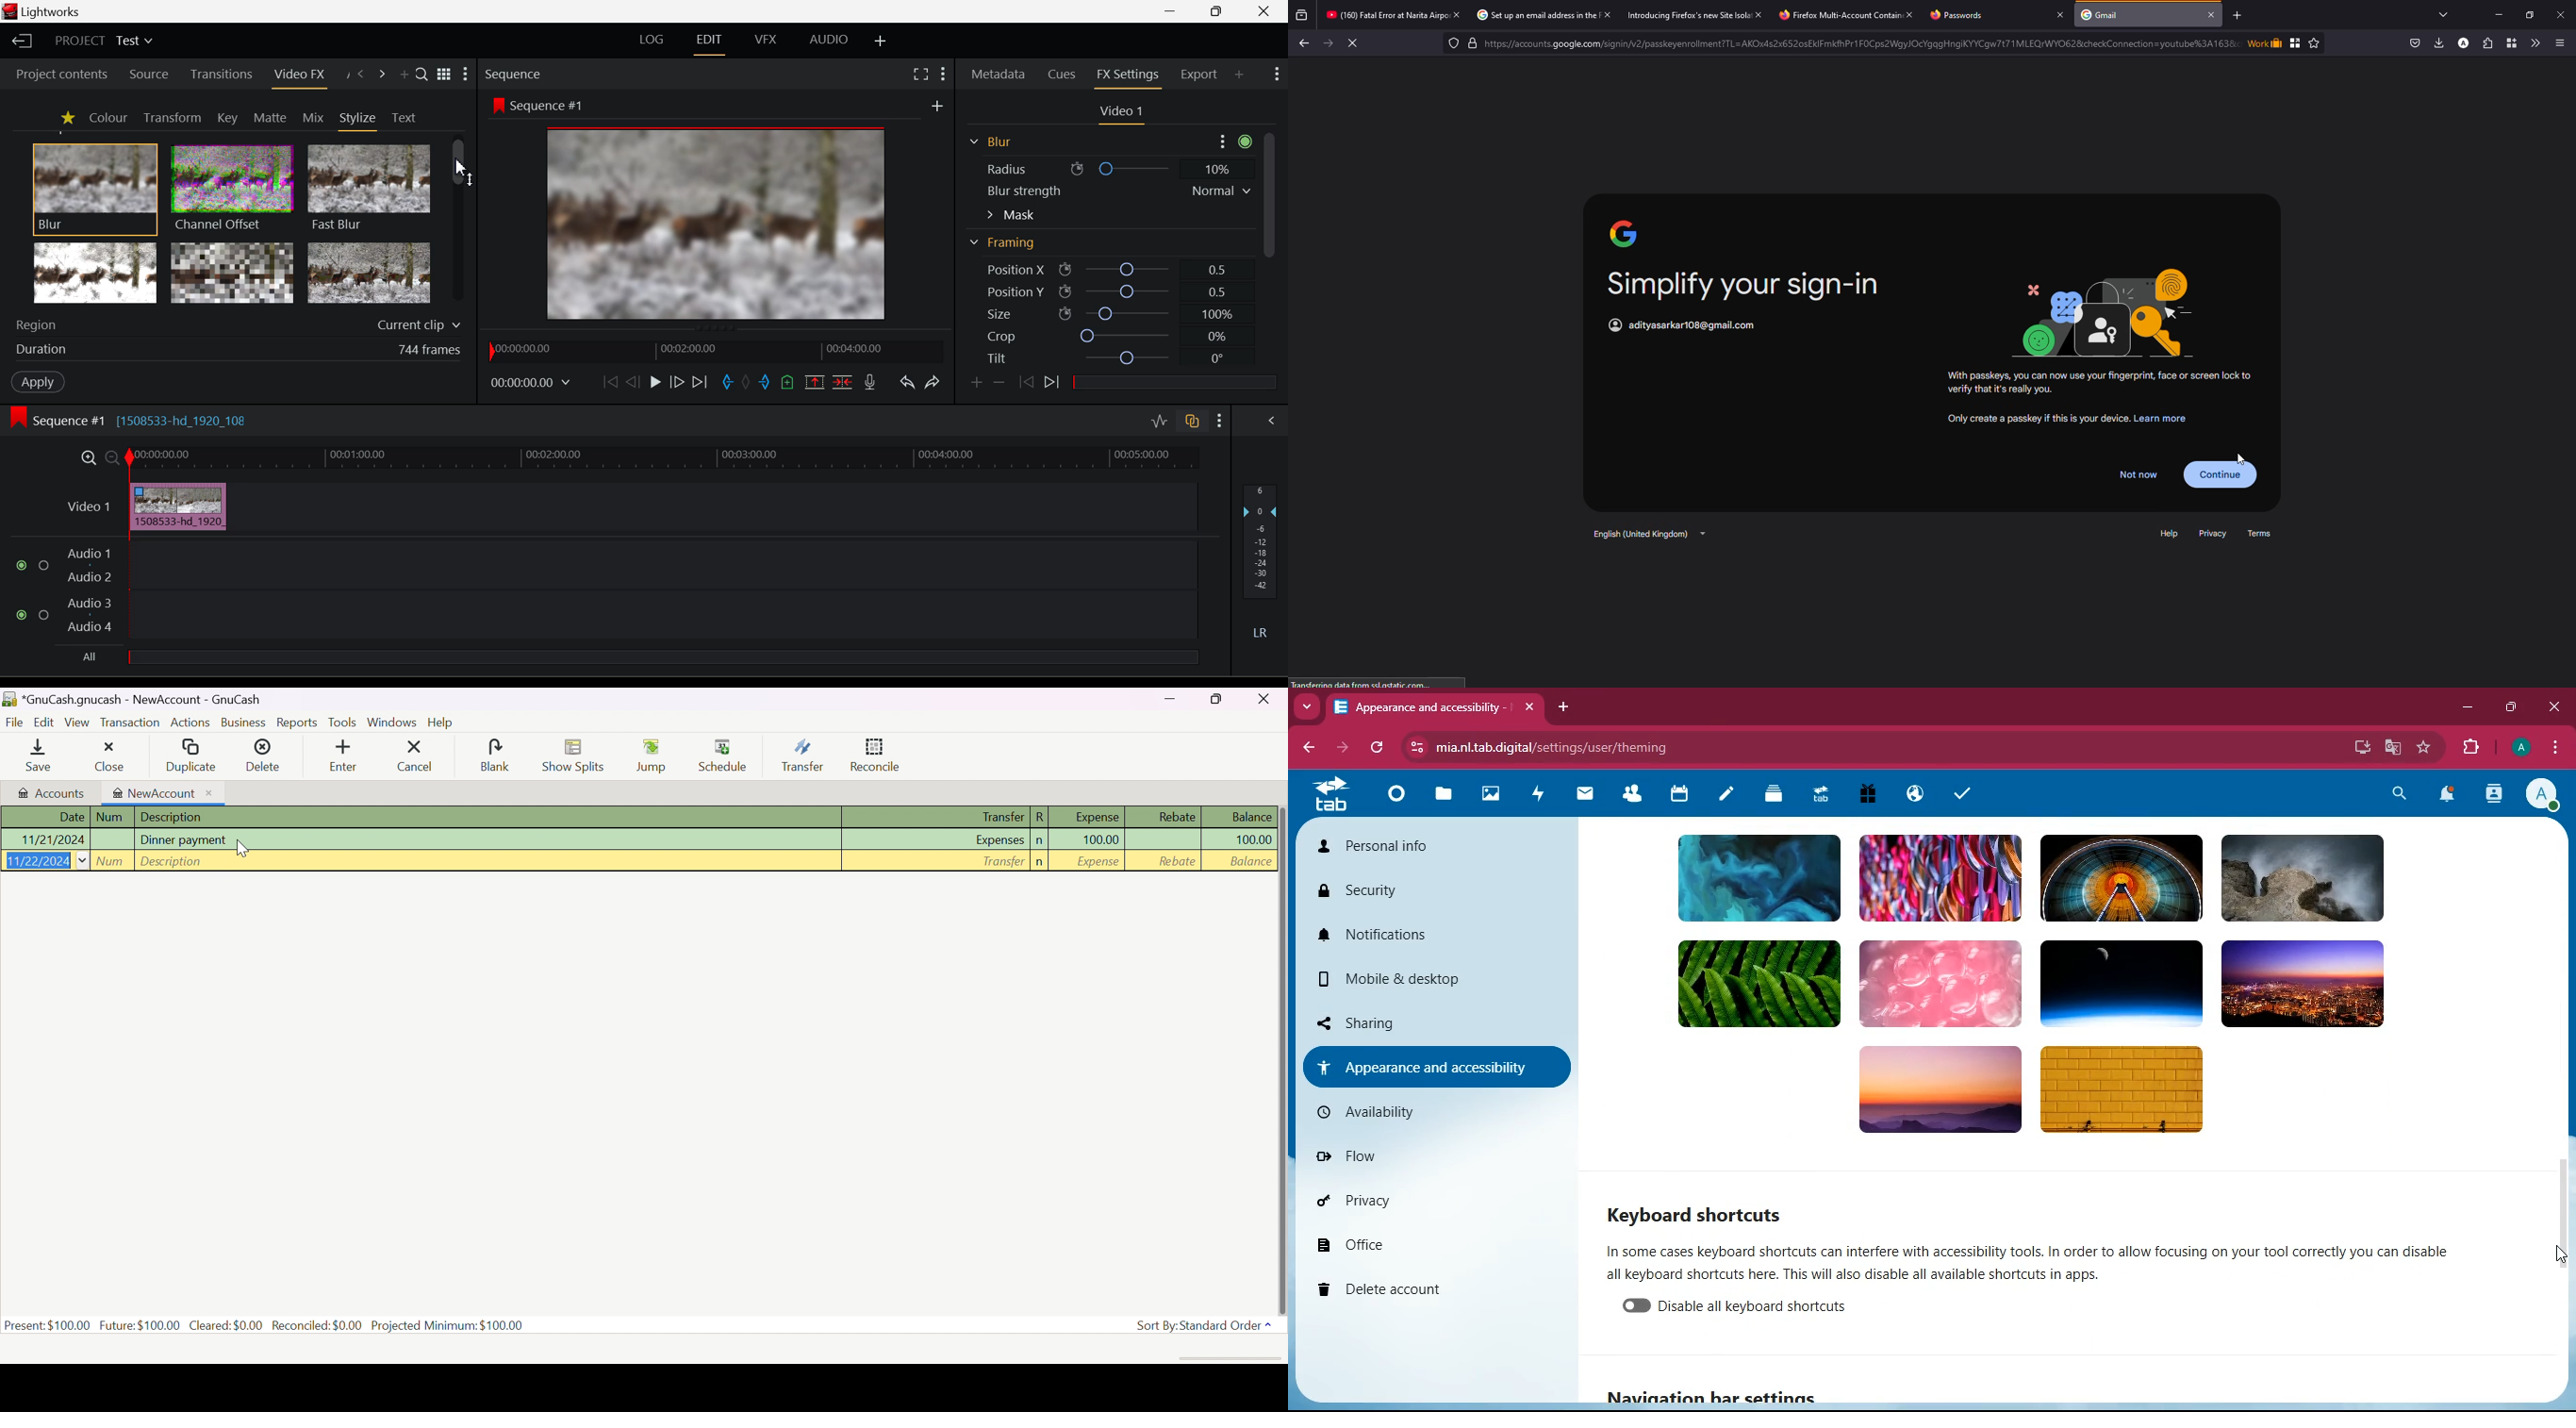  Describe the element at coordinates (2464, 709) in the screenshot. I see `minimize` at that location.